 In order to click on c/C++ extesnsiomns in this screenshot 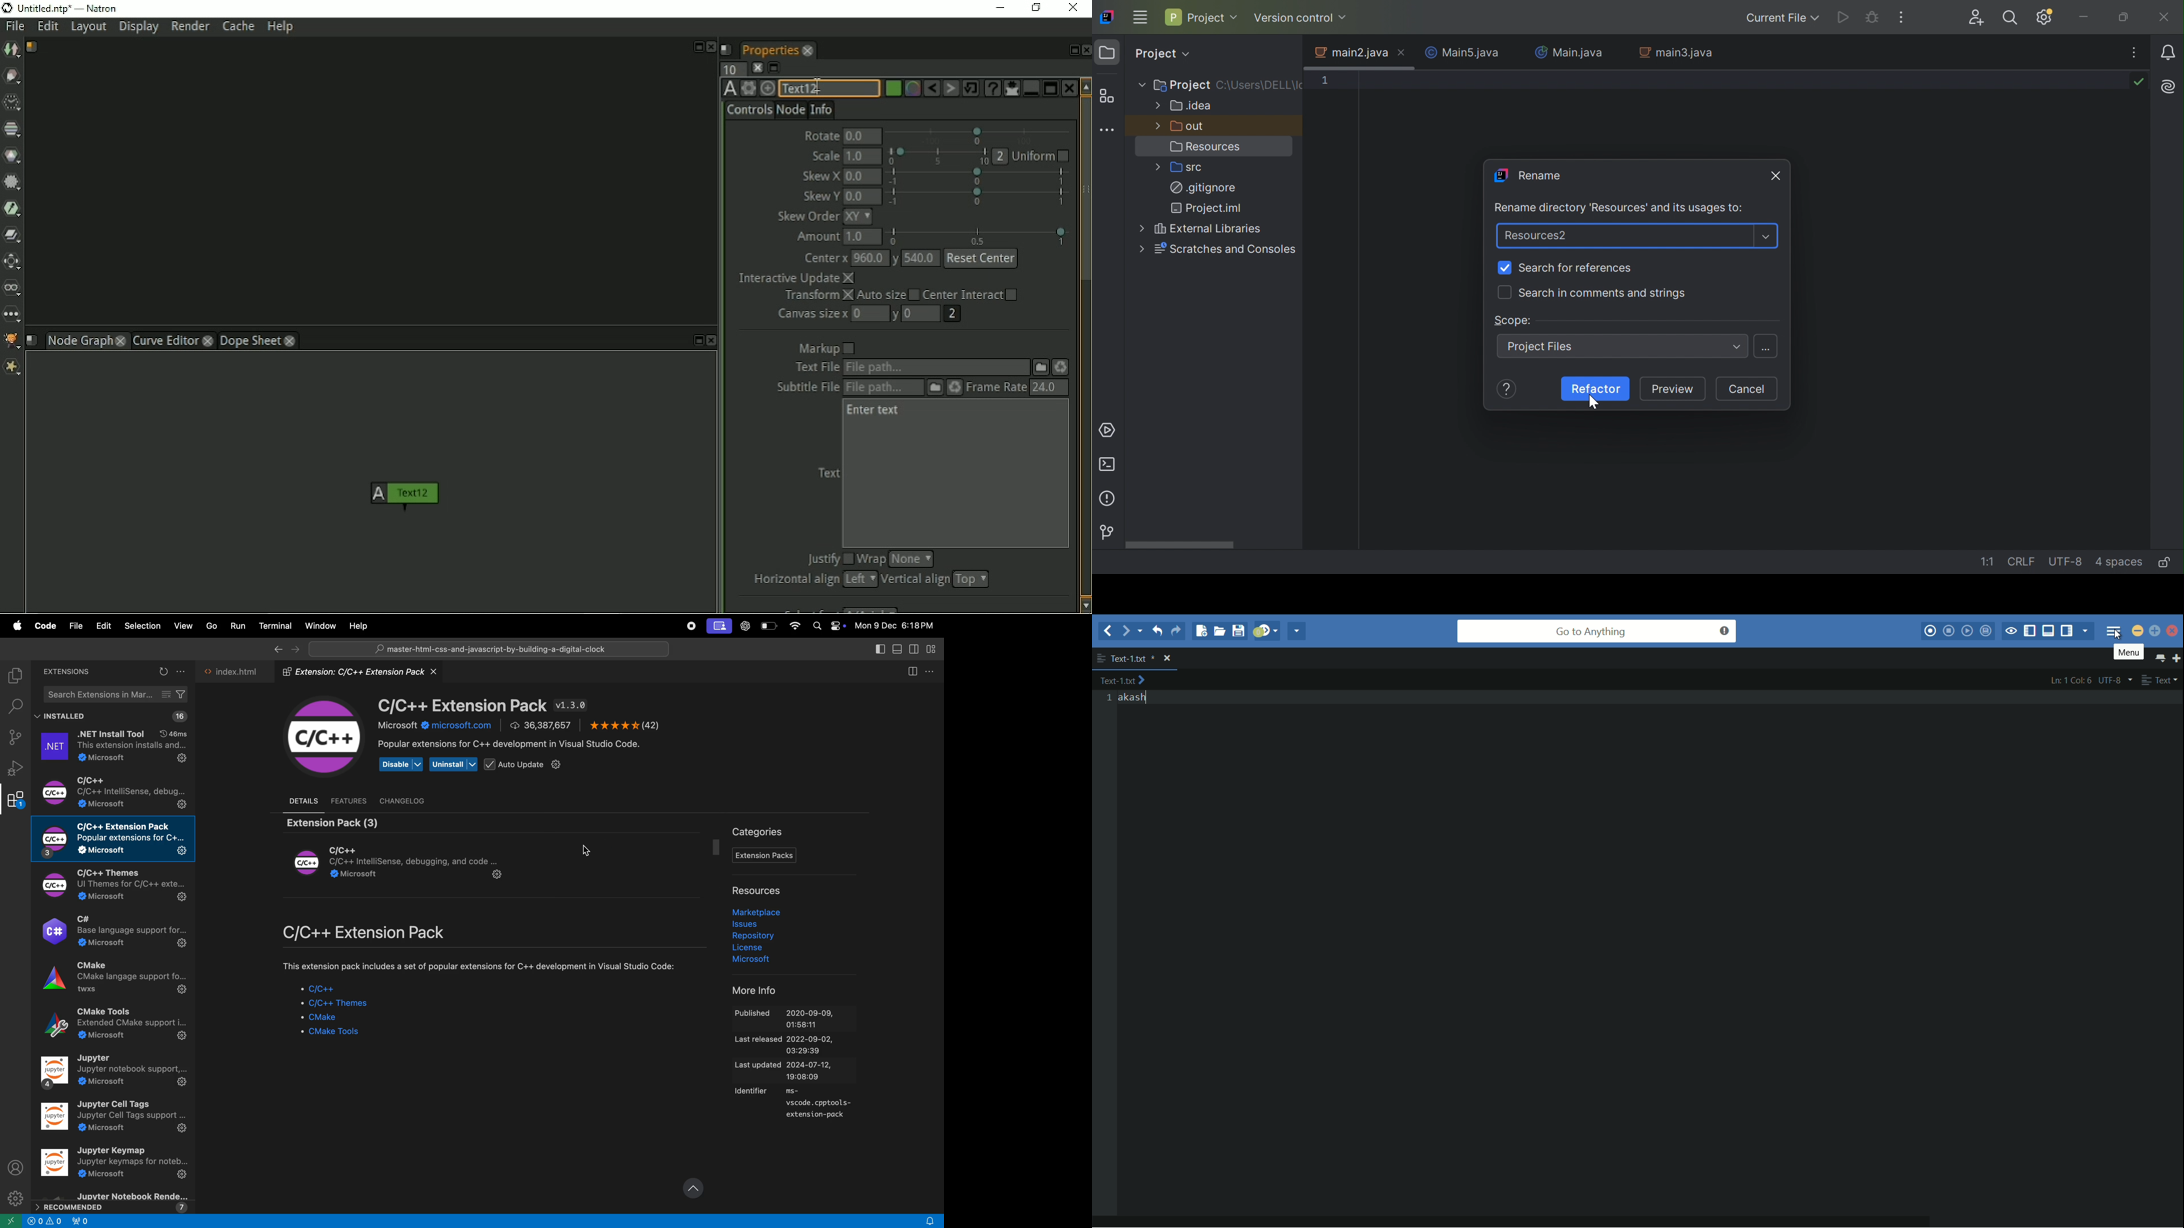, I will do `click(115, 792)`.